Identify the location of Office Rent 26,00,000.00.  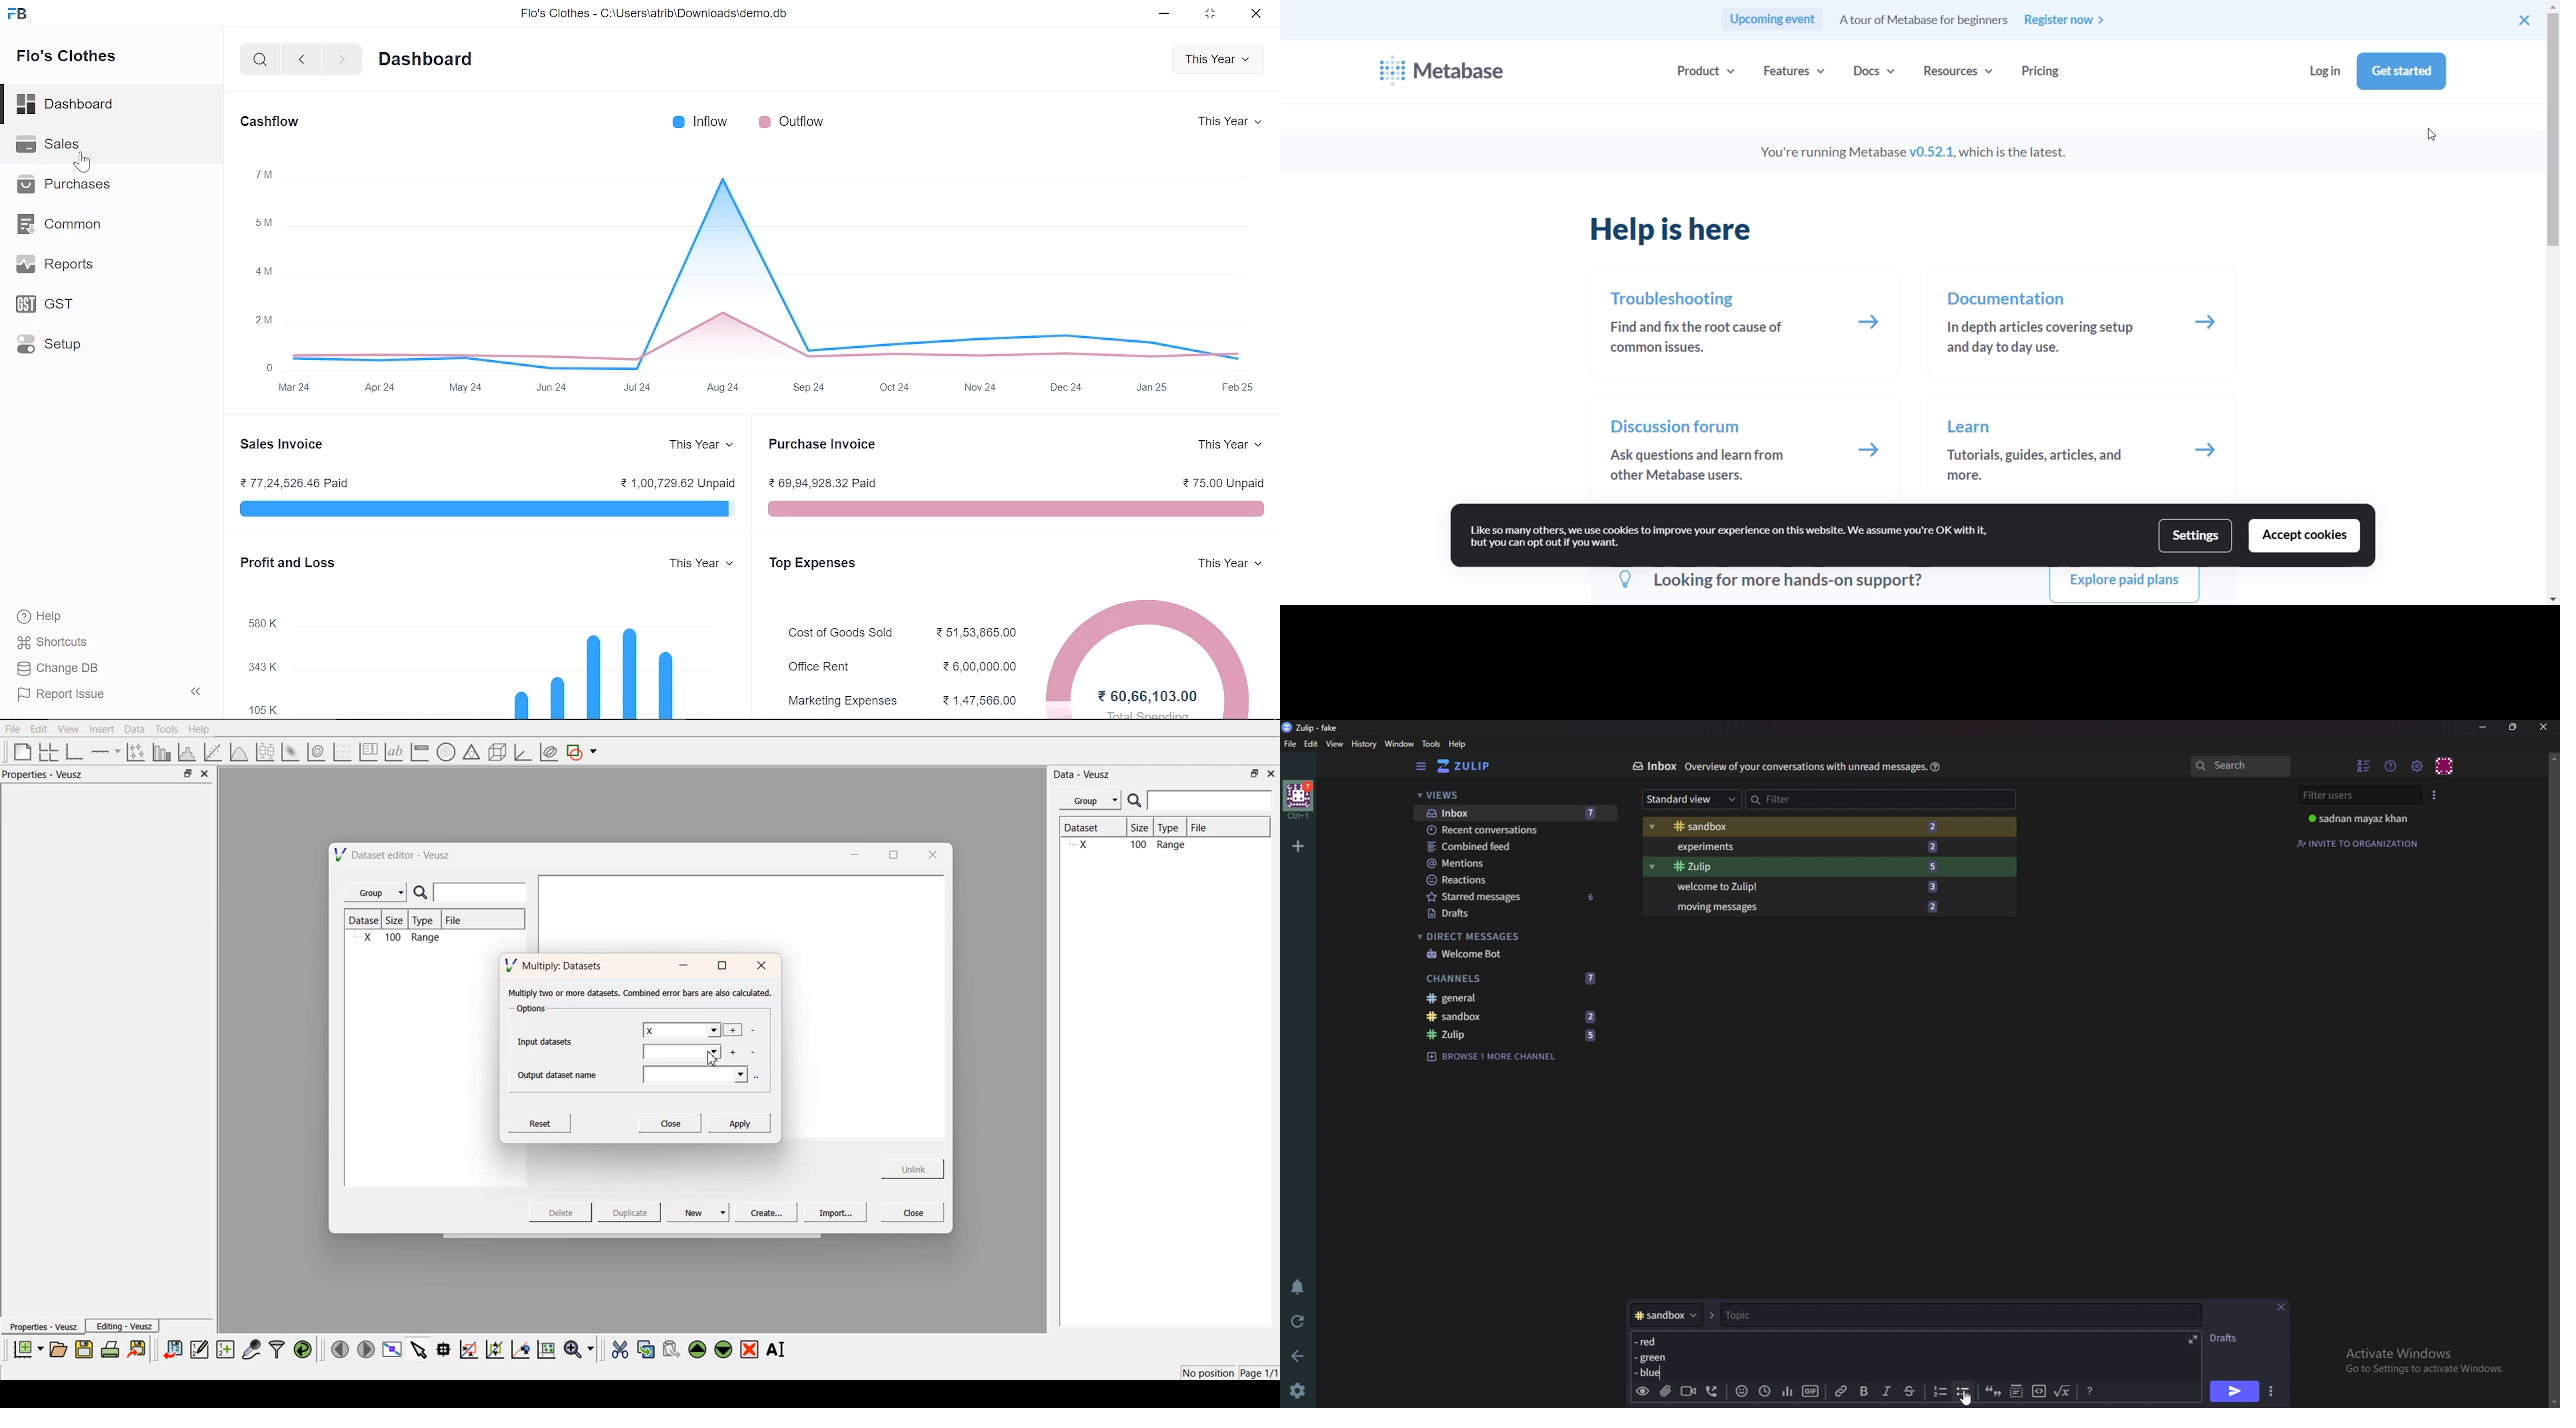
(905, 667).